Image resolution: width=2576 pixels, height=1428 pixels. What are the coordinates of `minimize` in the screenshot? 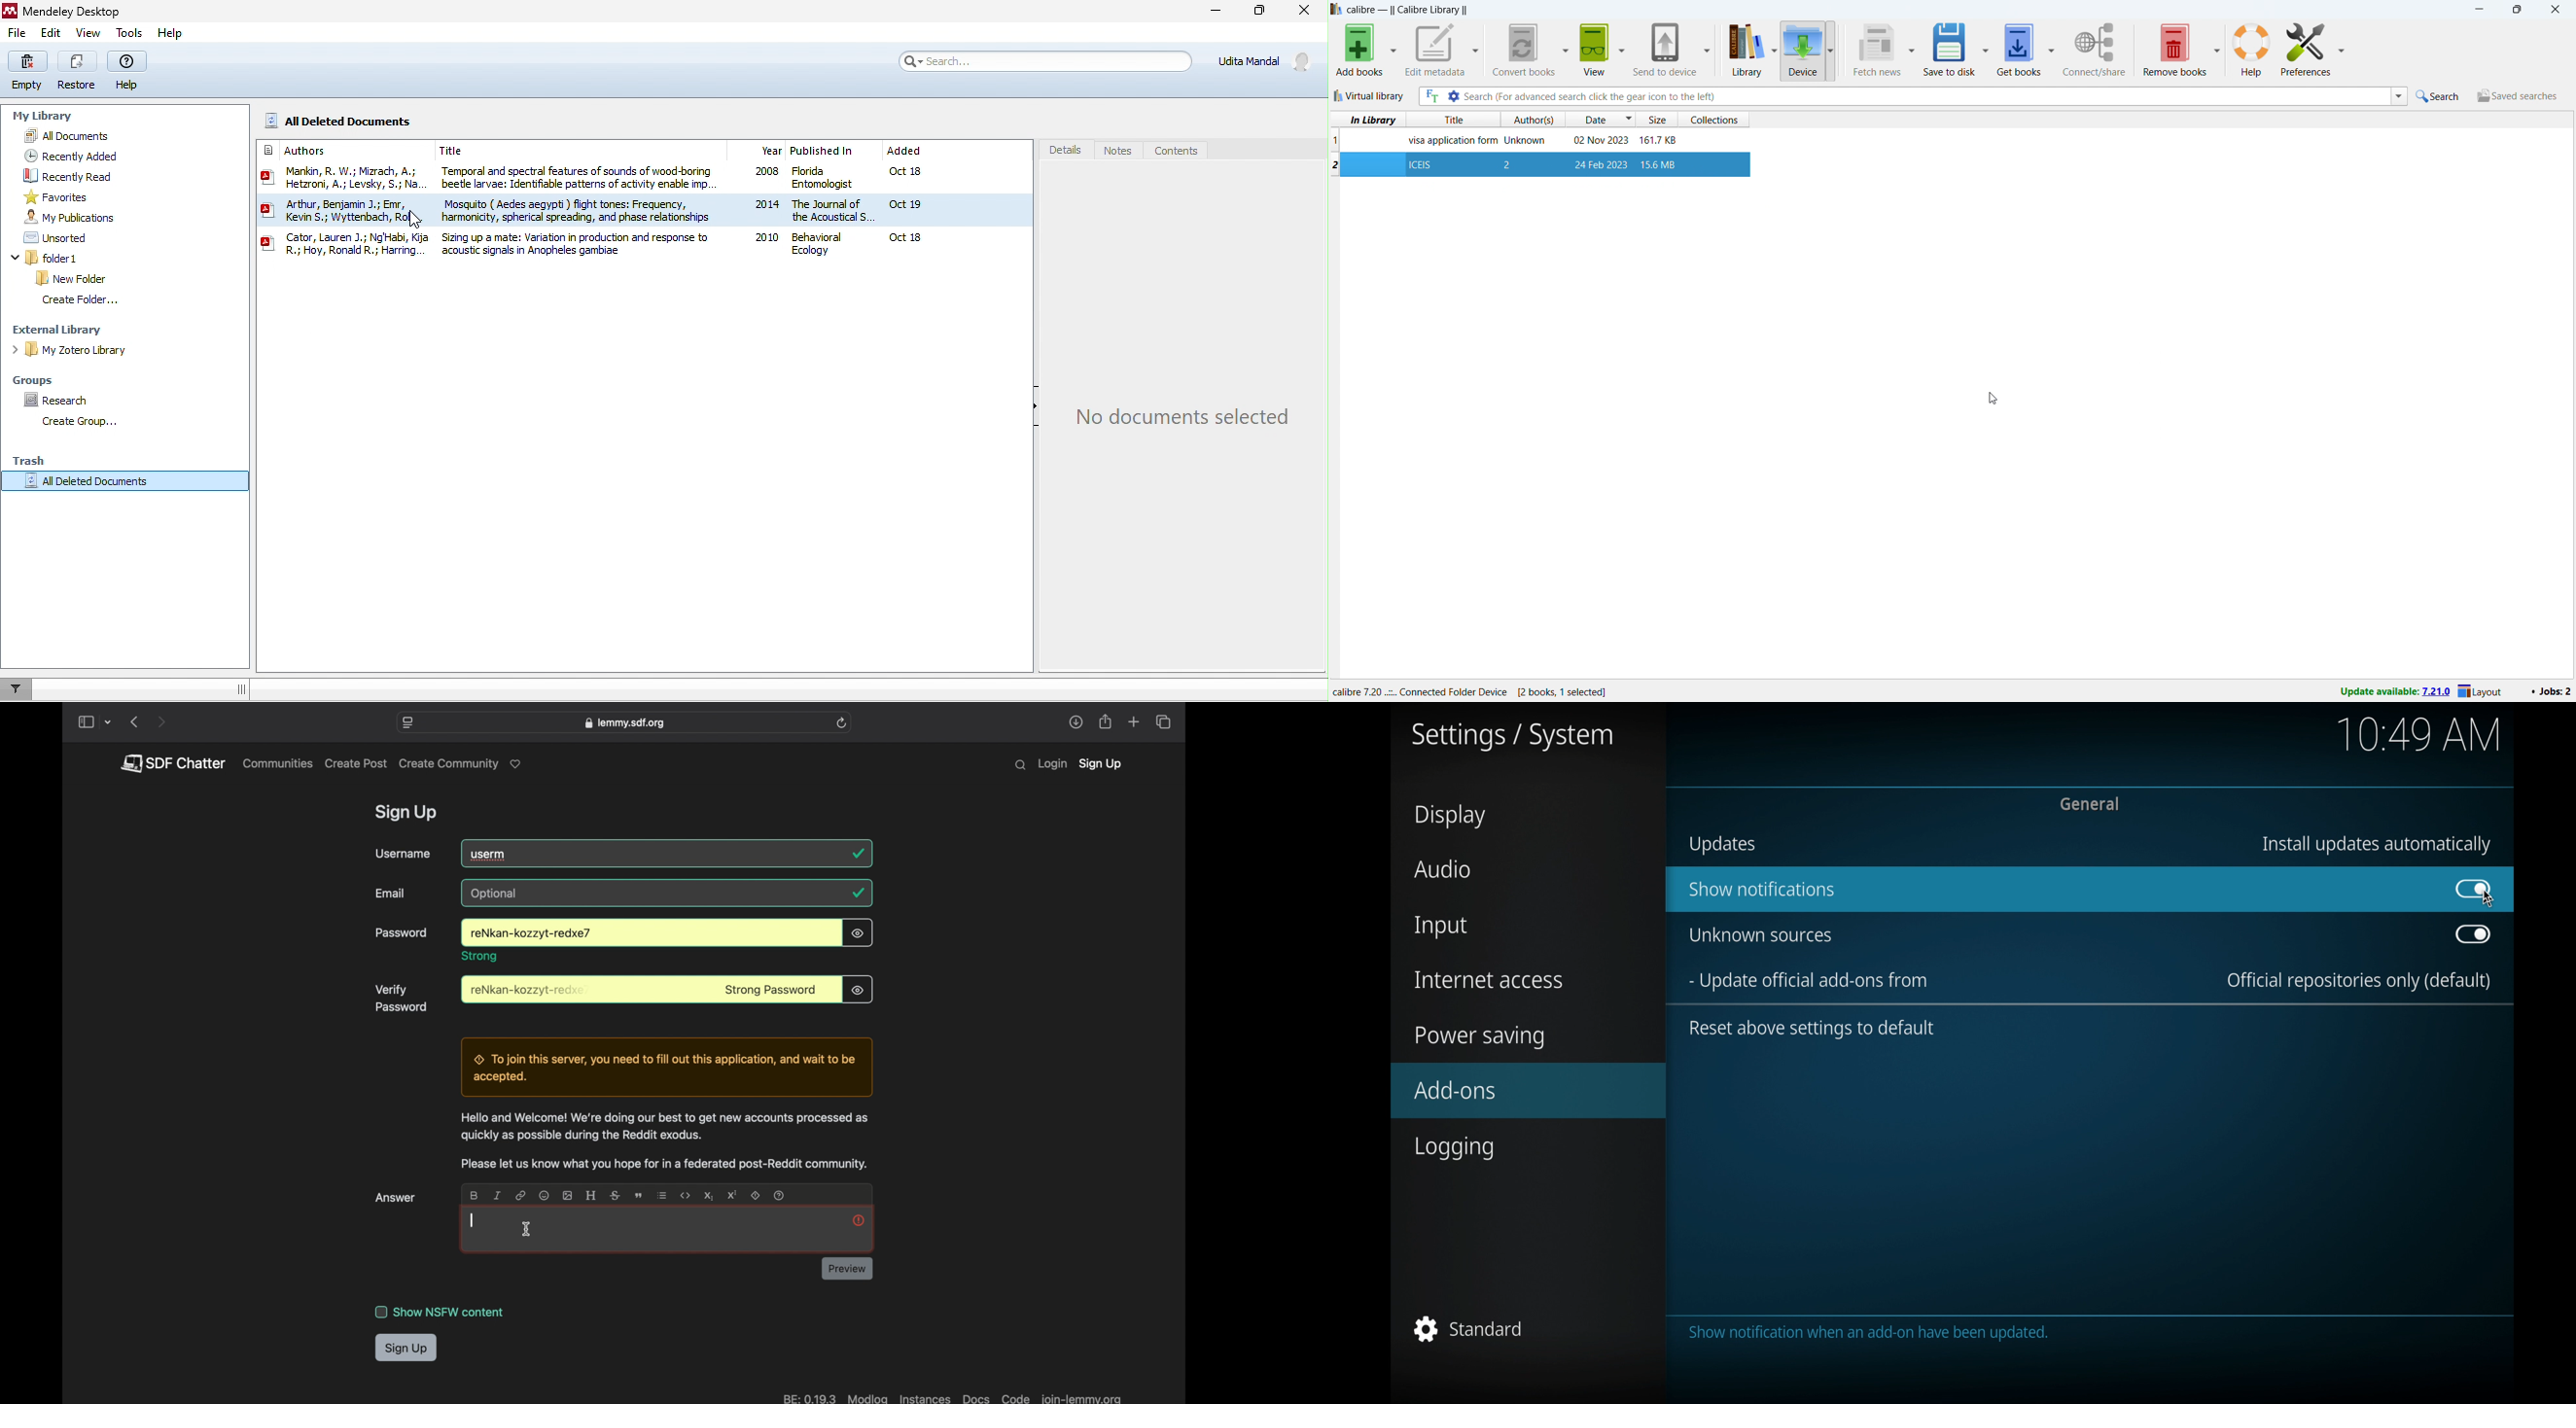 It's located at (1214, 12).